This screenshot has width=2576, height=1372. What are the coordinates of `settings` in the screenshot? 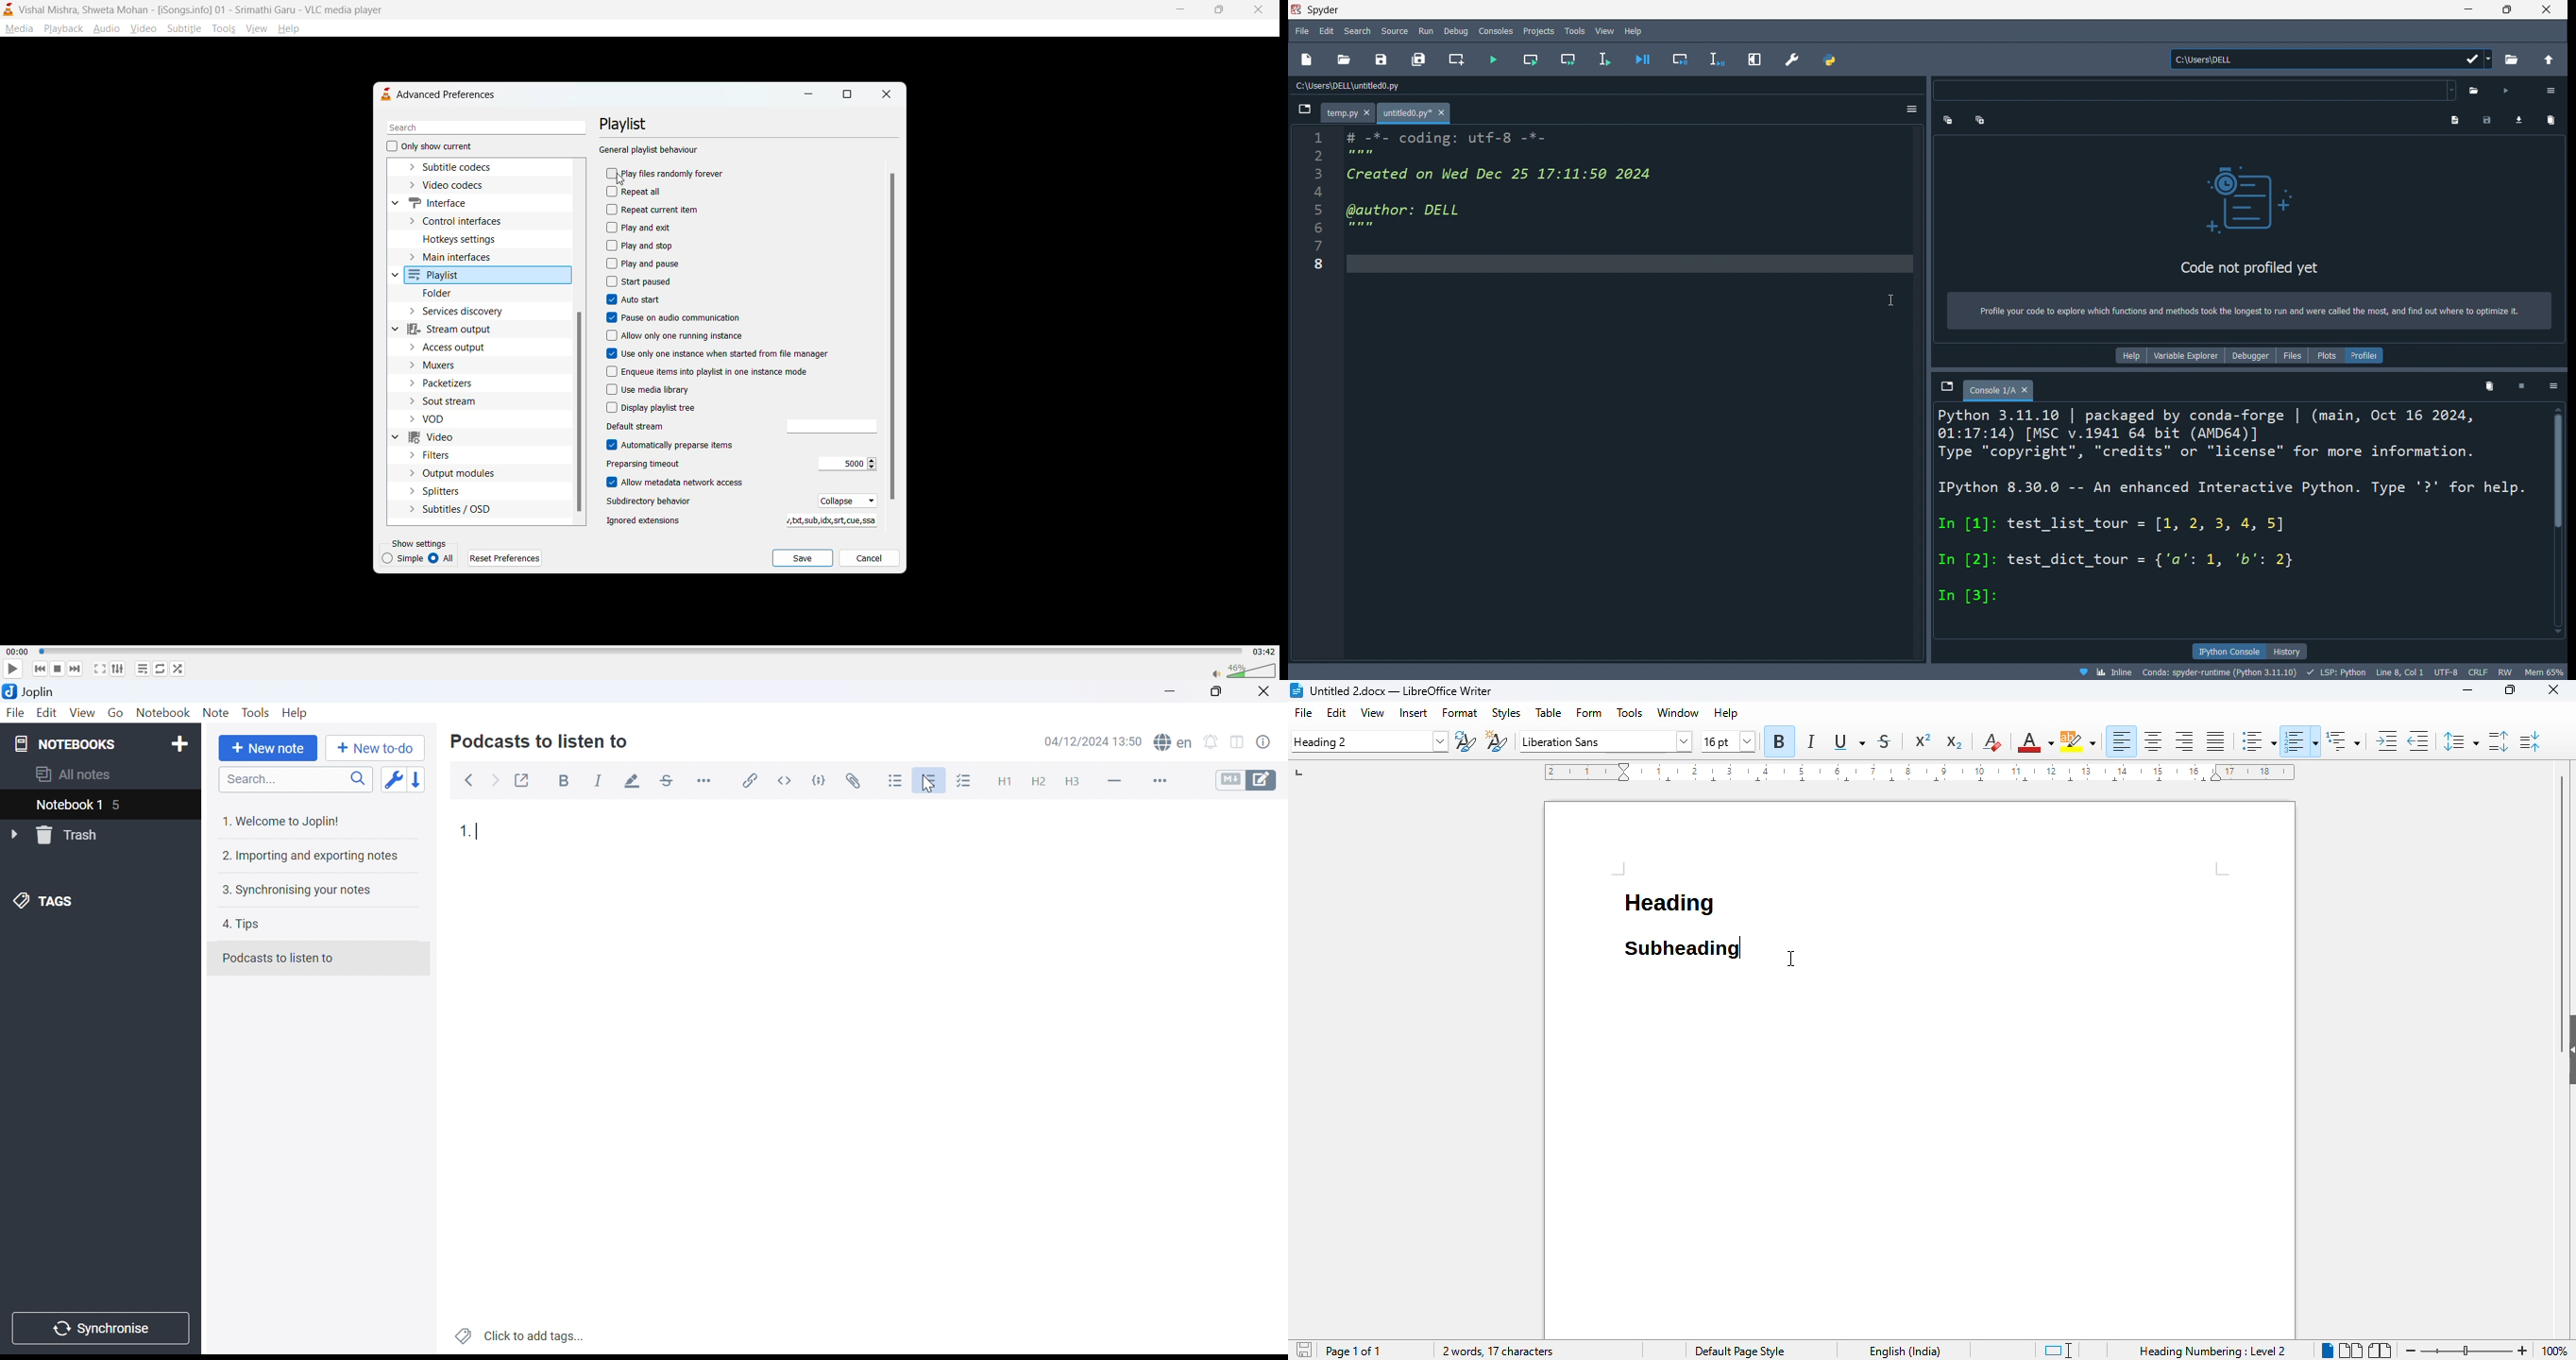 It's located at (118, 668).